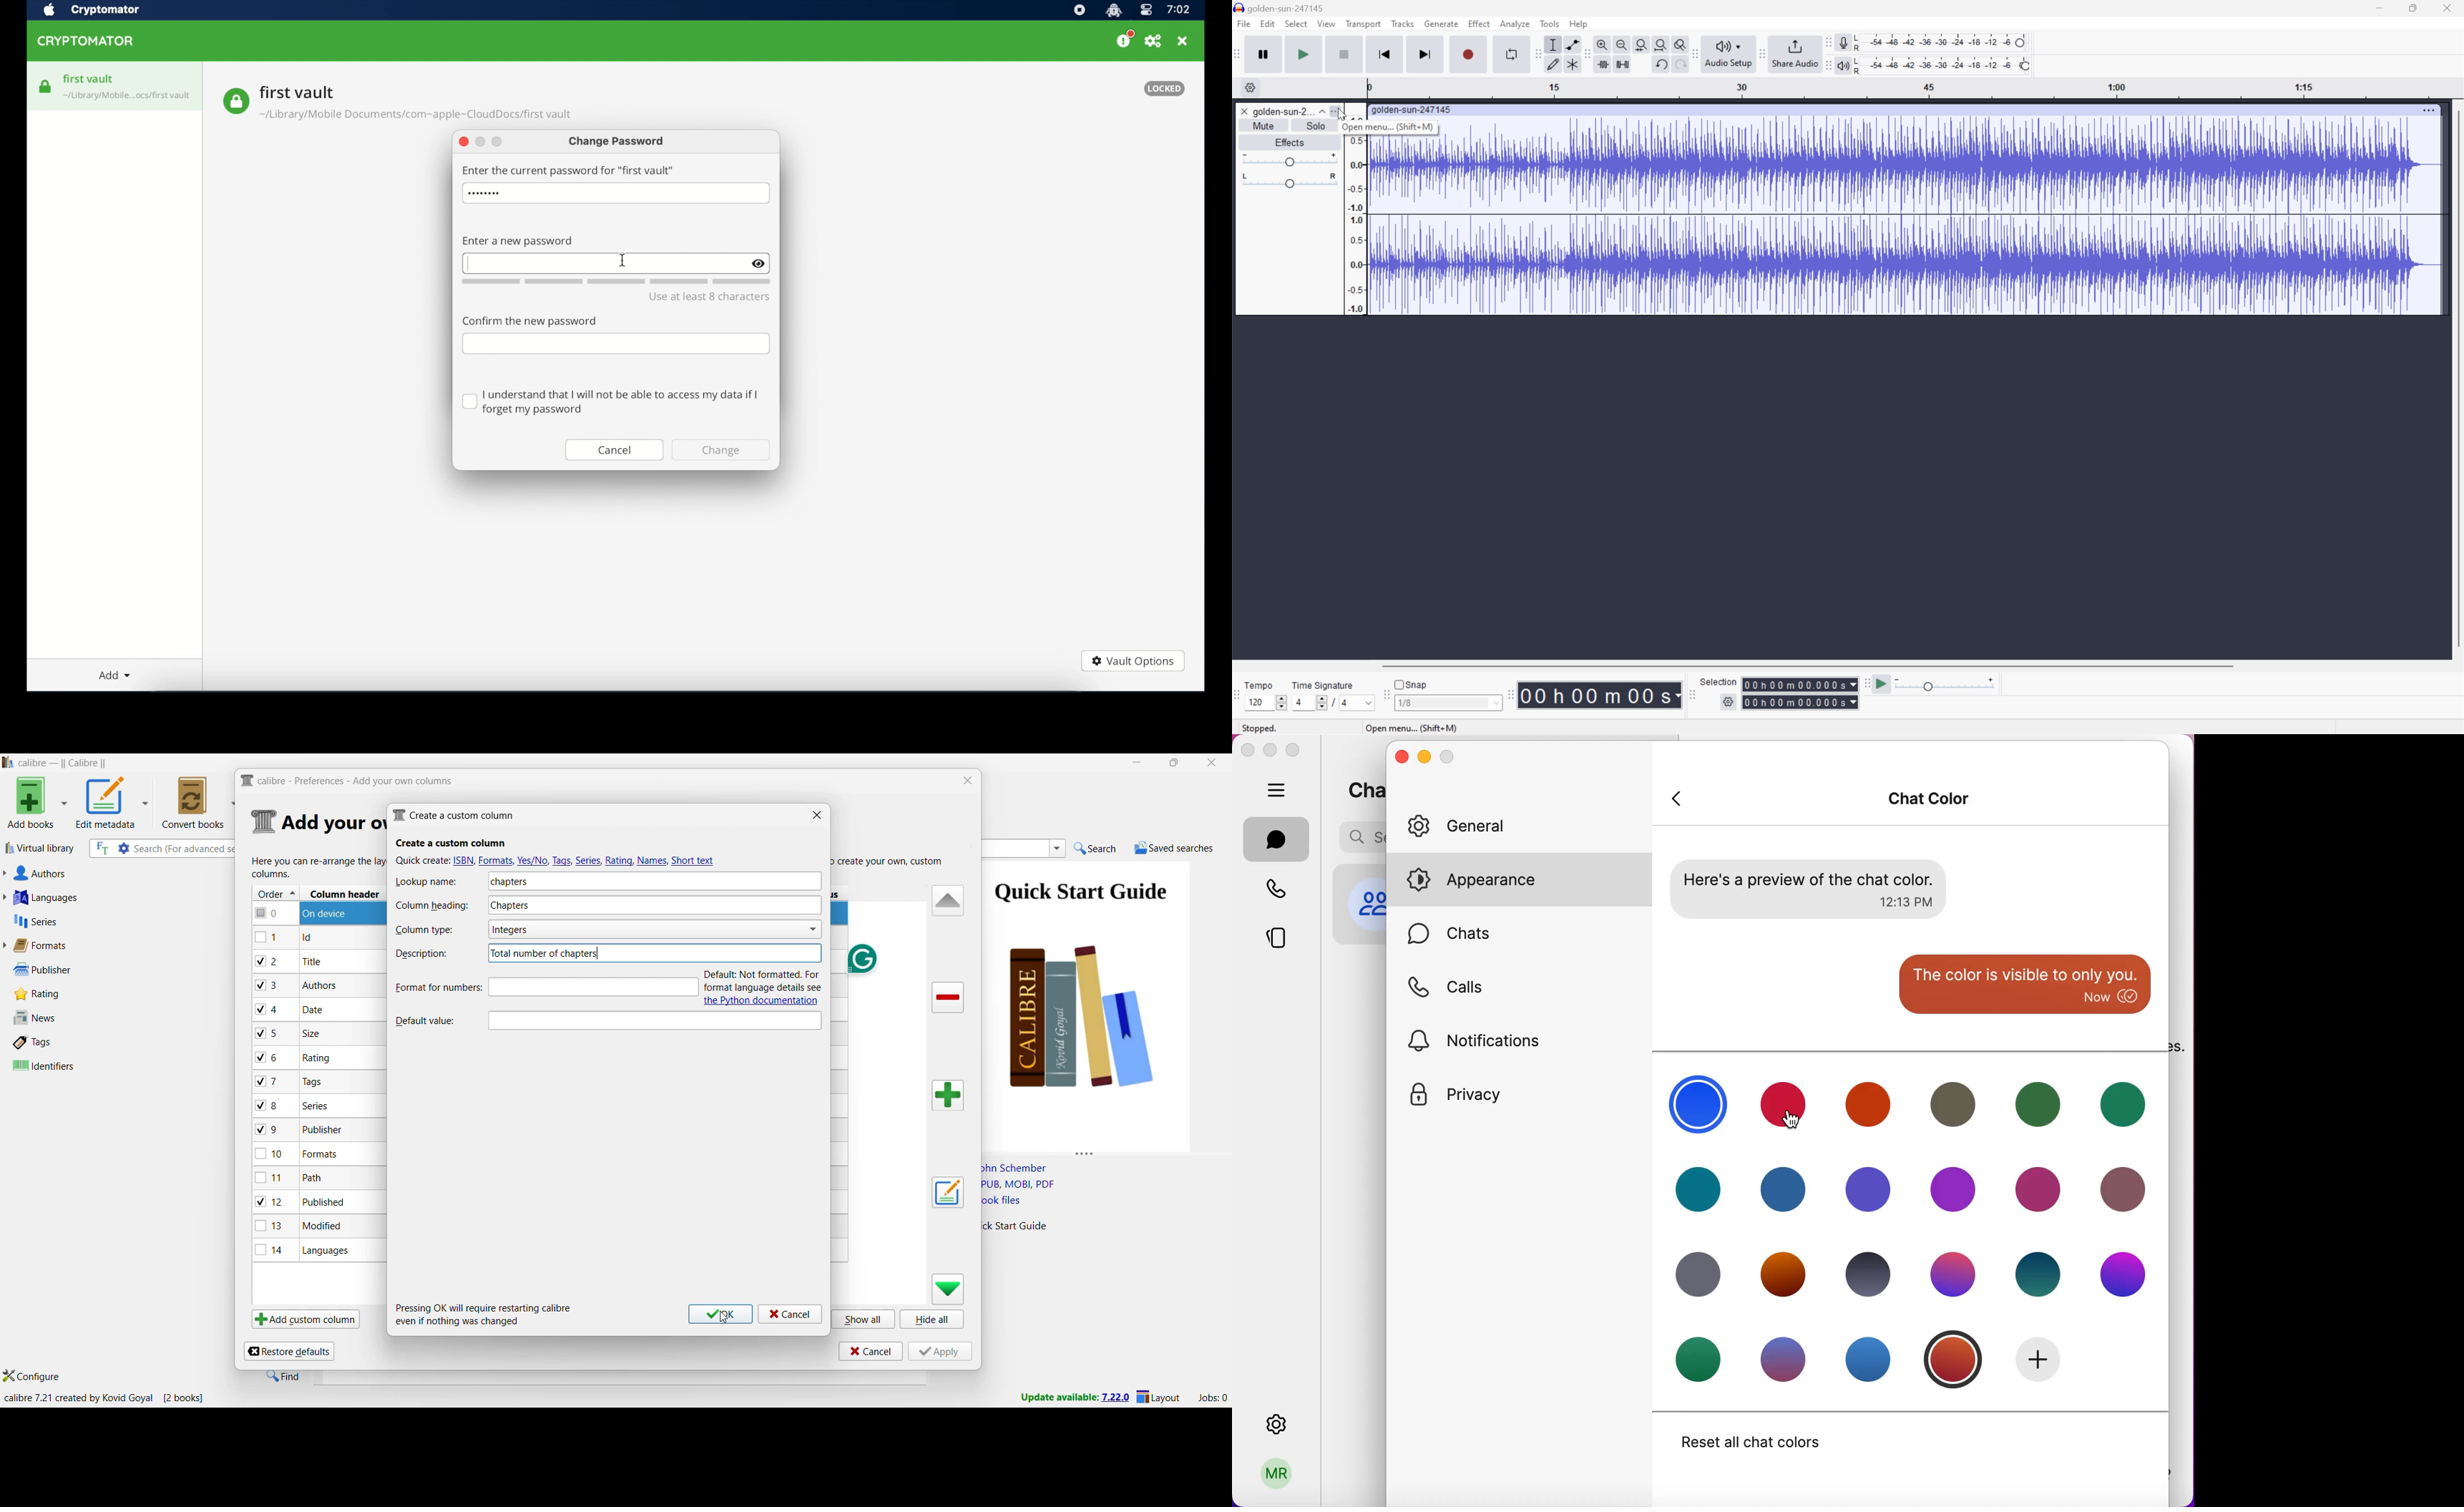  I want to click on Envelope tool, so click(1572, 43).